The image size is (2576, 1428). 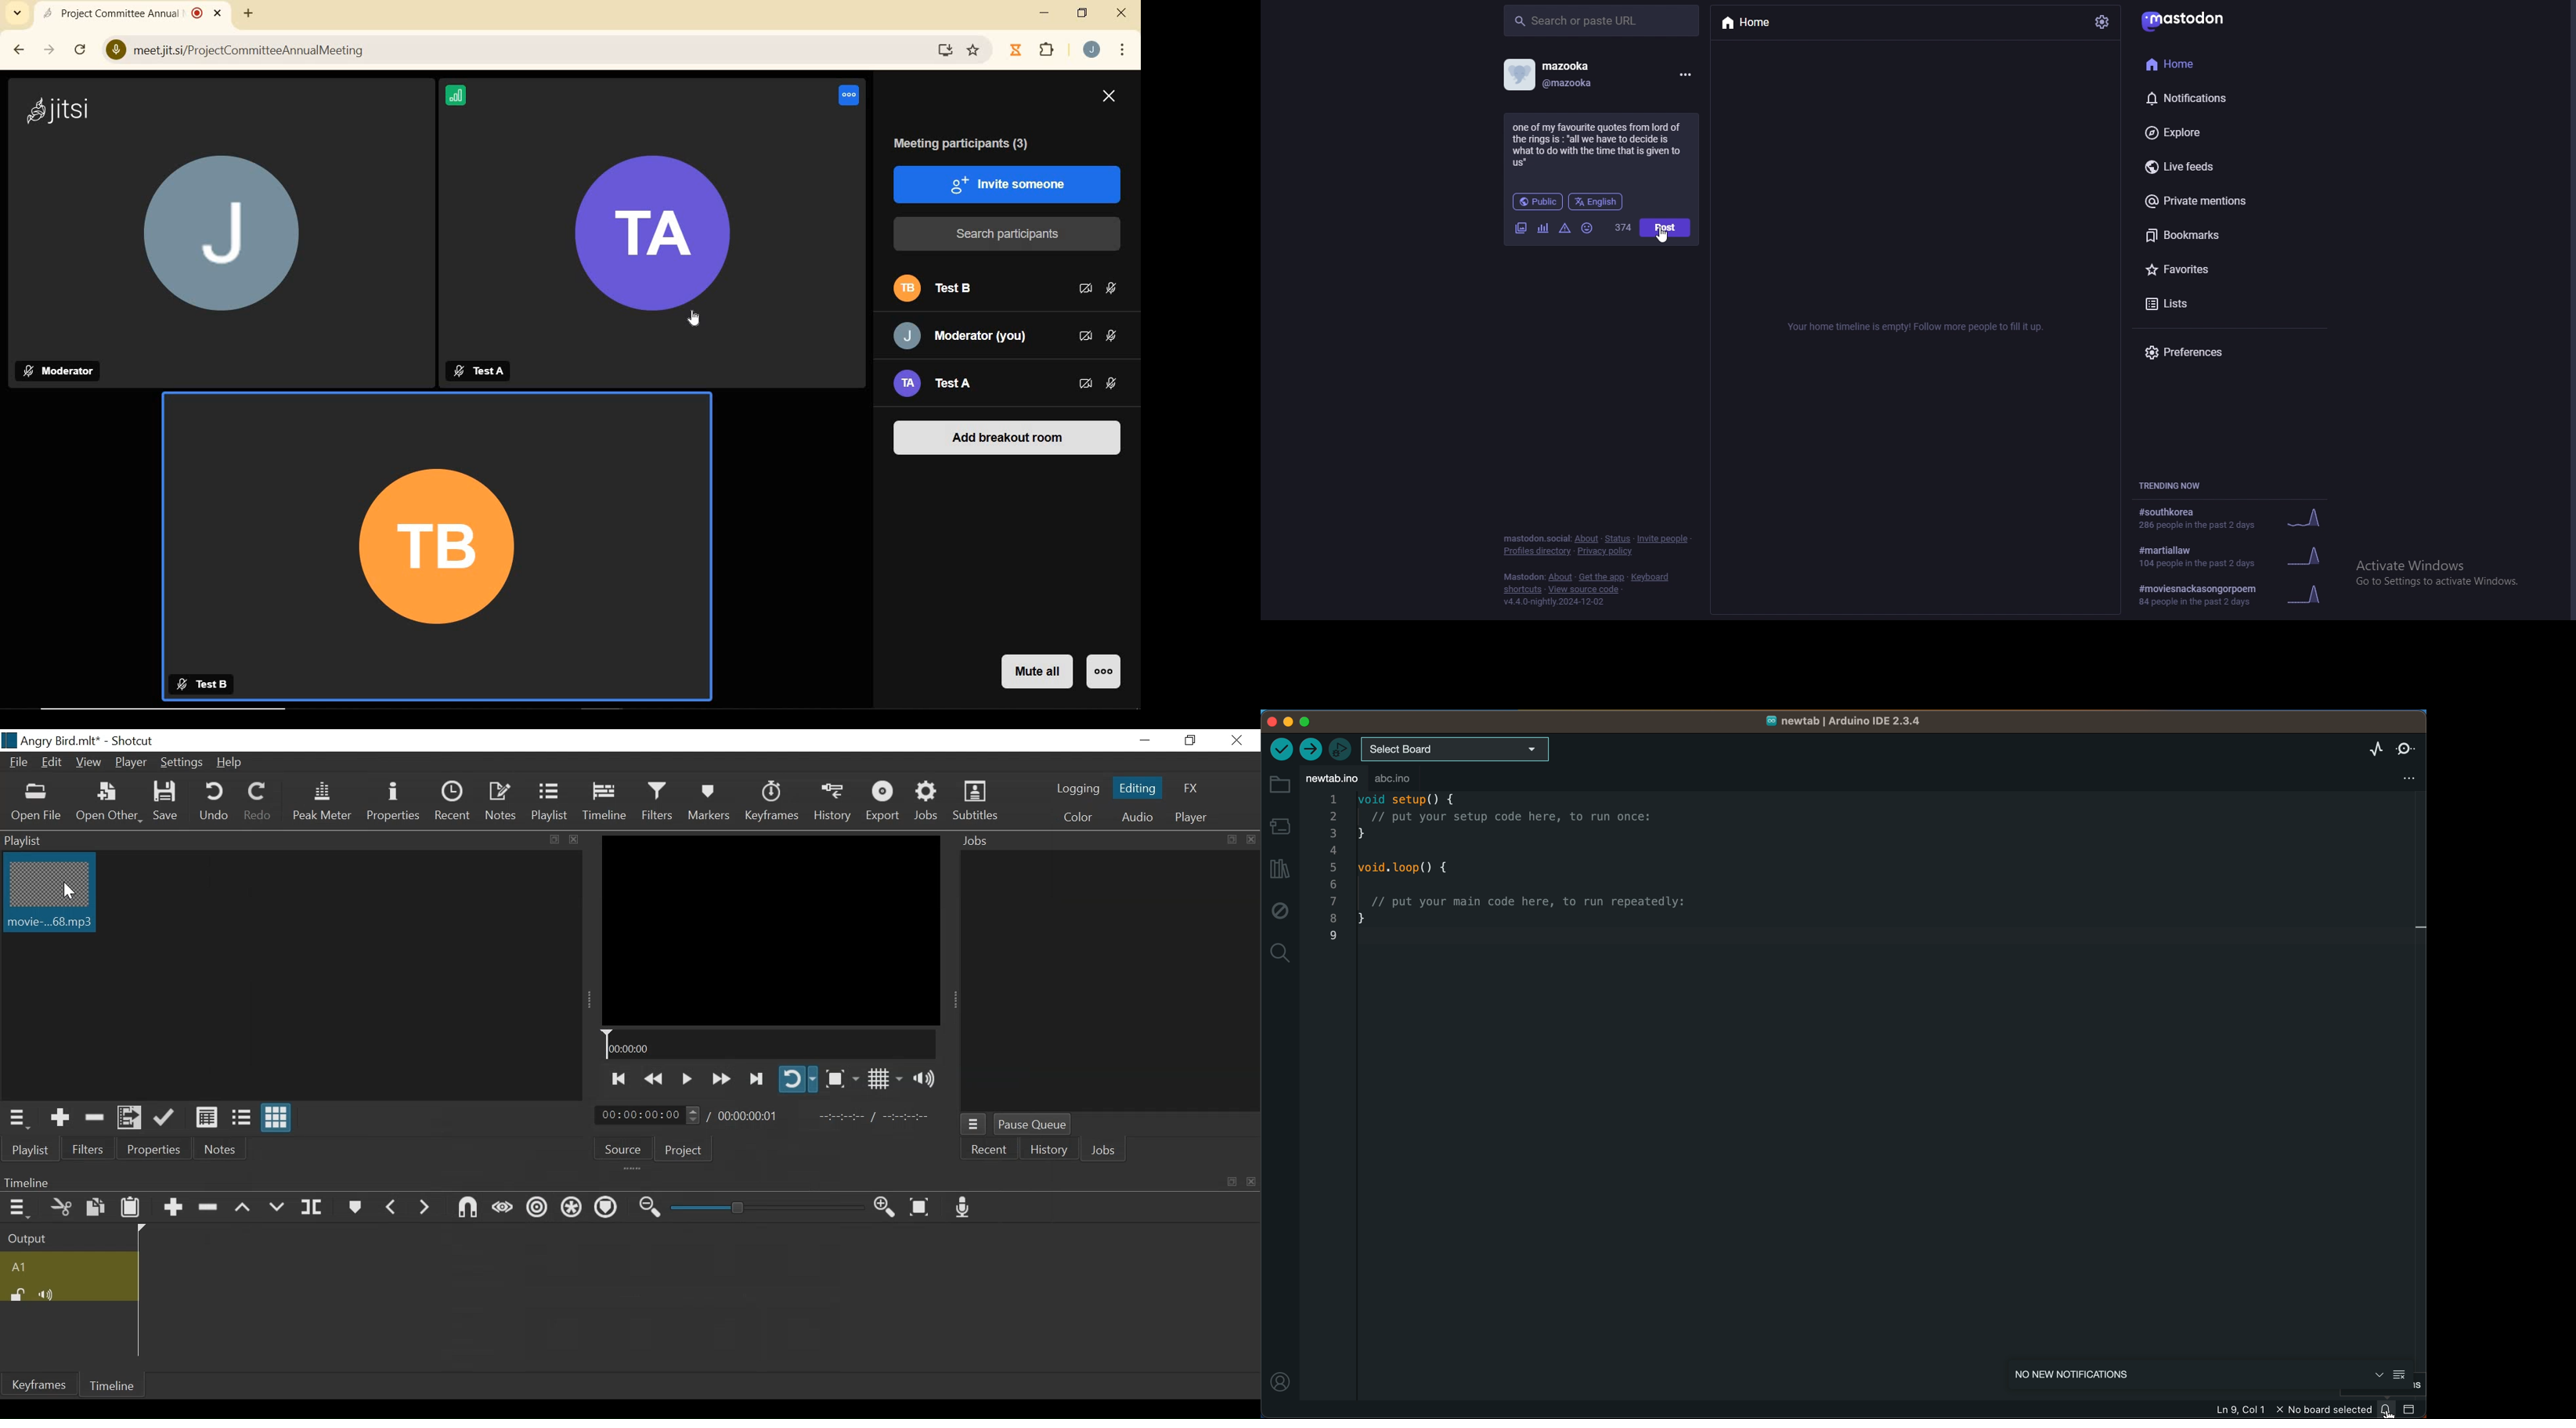 What do you see at coordinates (40, 1384) in the screenshot?
I see `Keyframes` at bounding box center [40, 1384].